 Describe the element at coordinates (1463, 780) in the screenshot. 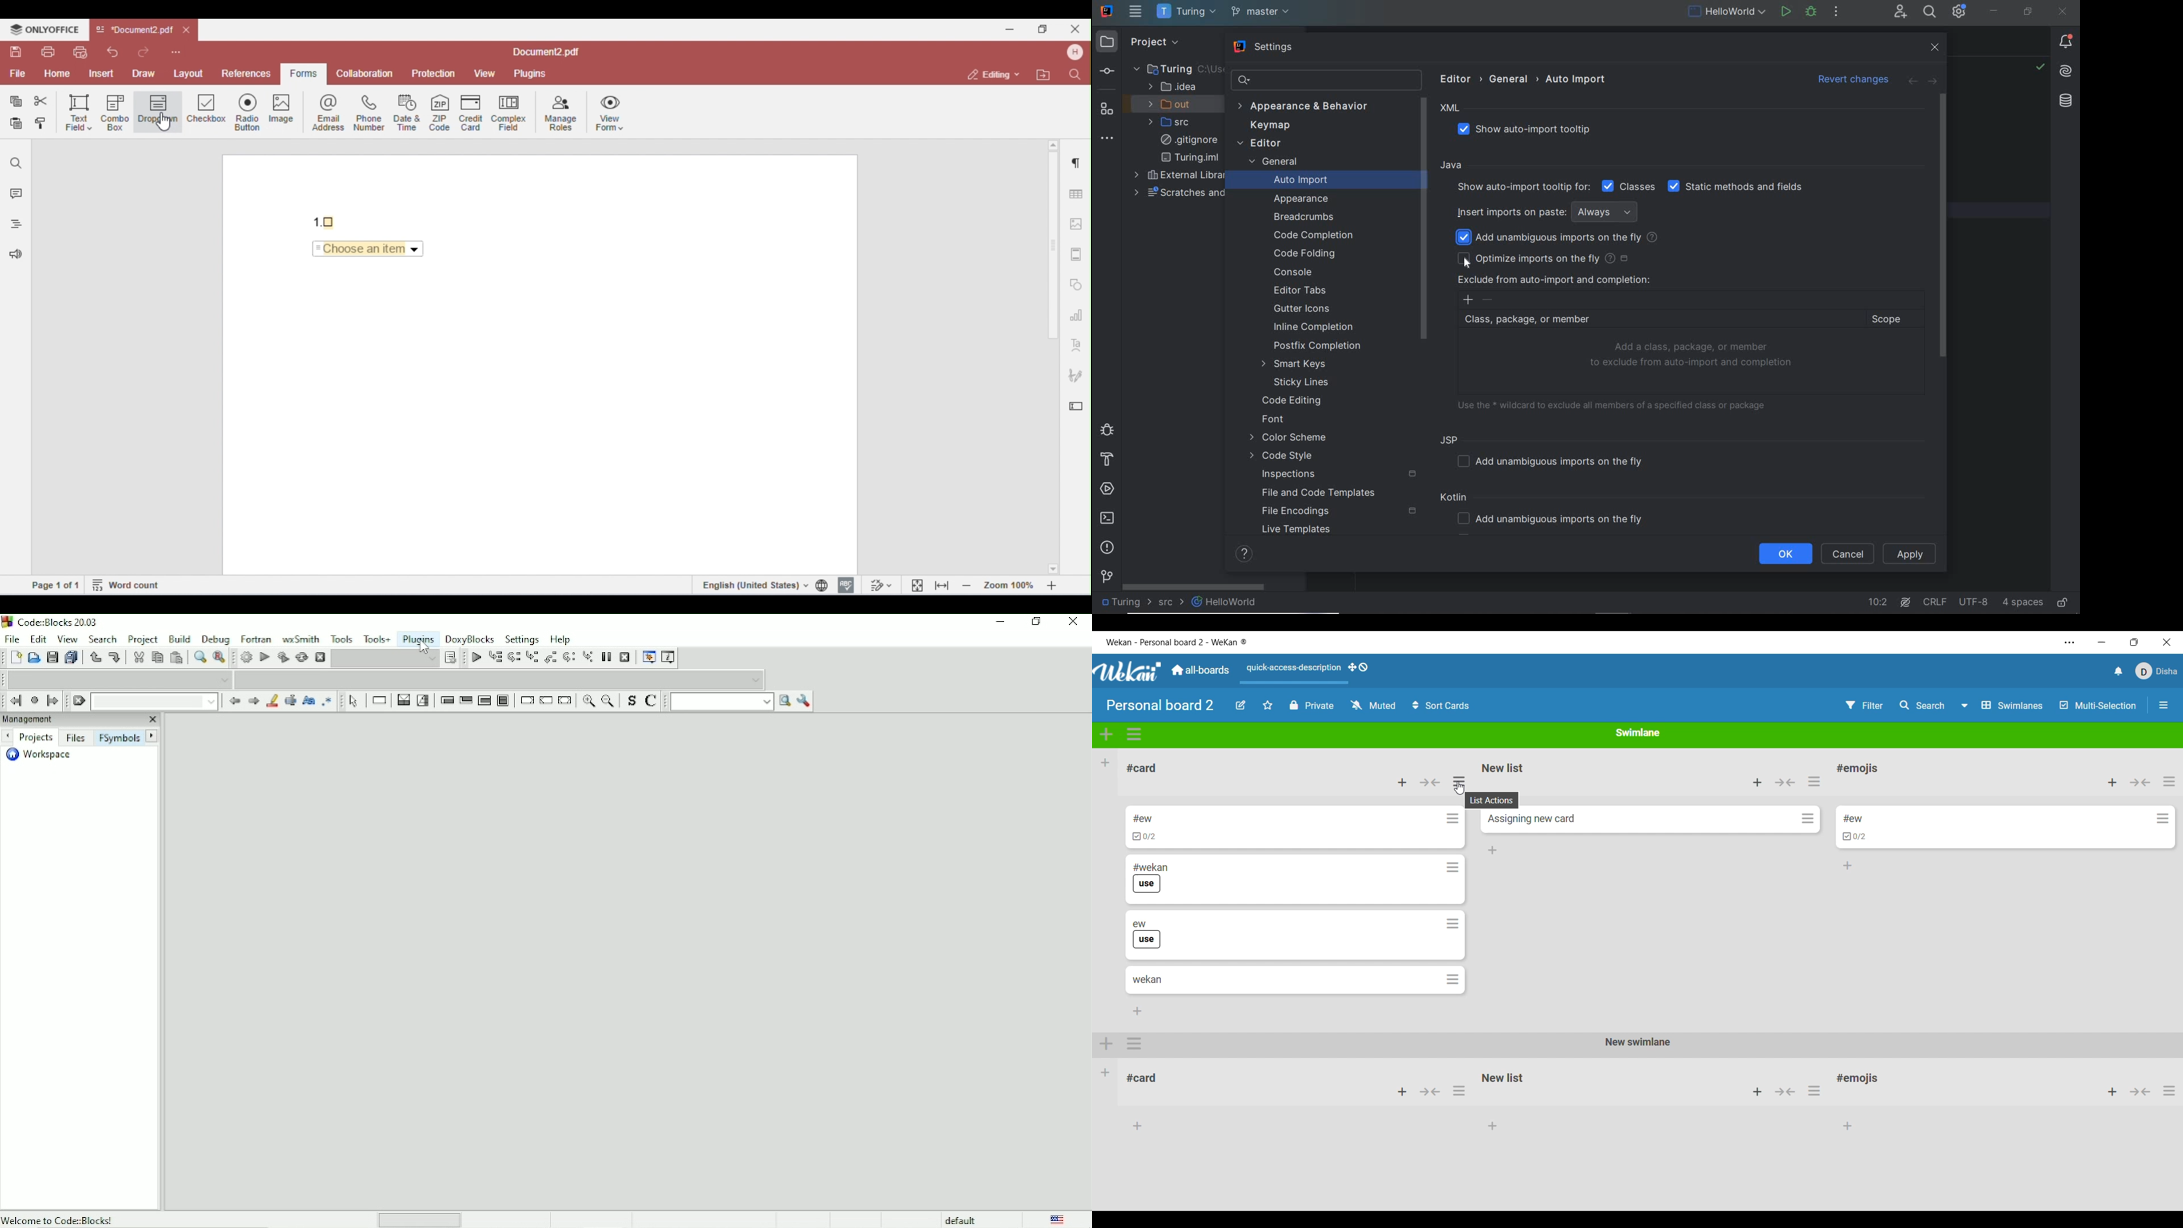

I see `selecting list actions` at that location.